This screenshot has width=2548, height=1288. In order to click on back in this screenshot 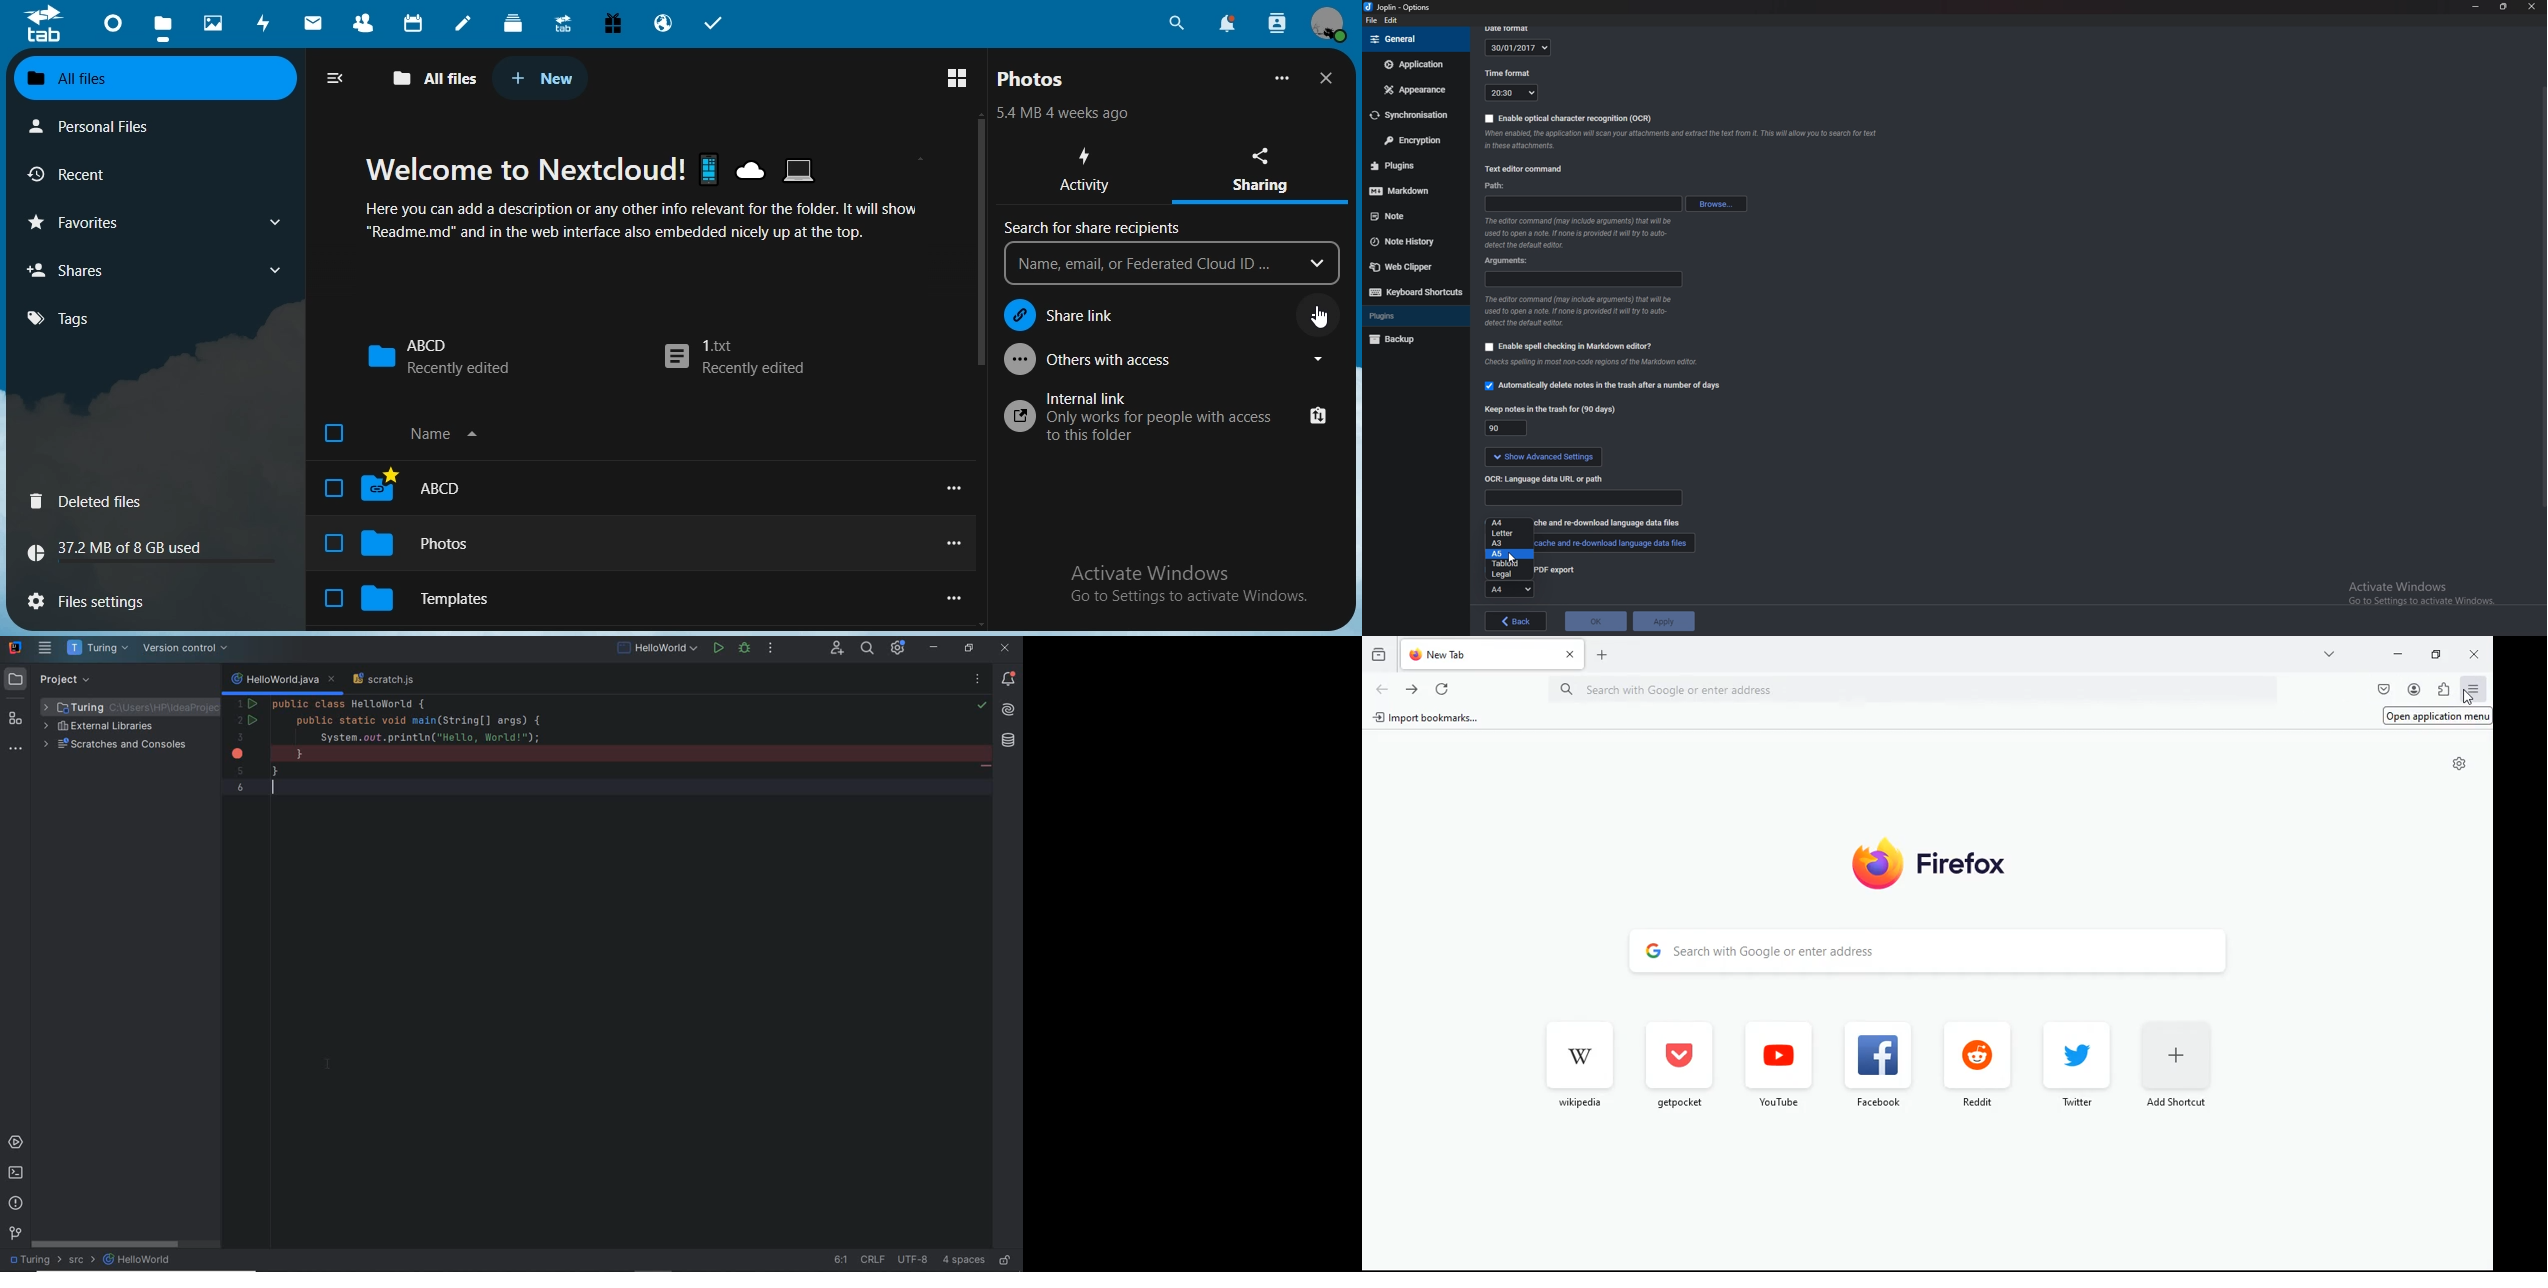, I will do `click(1515, 621)`.